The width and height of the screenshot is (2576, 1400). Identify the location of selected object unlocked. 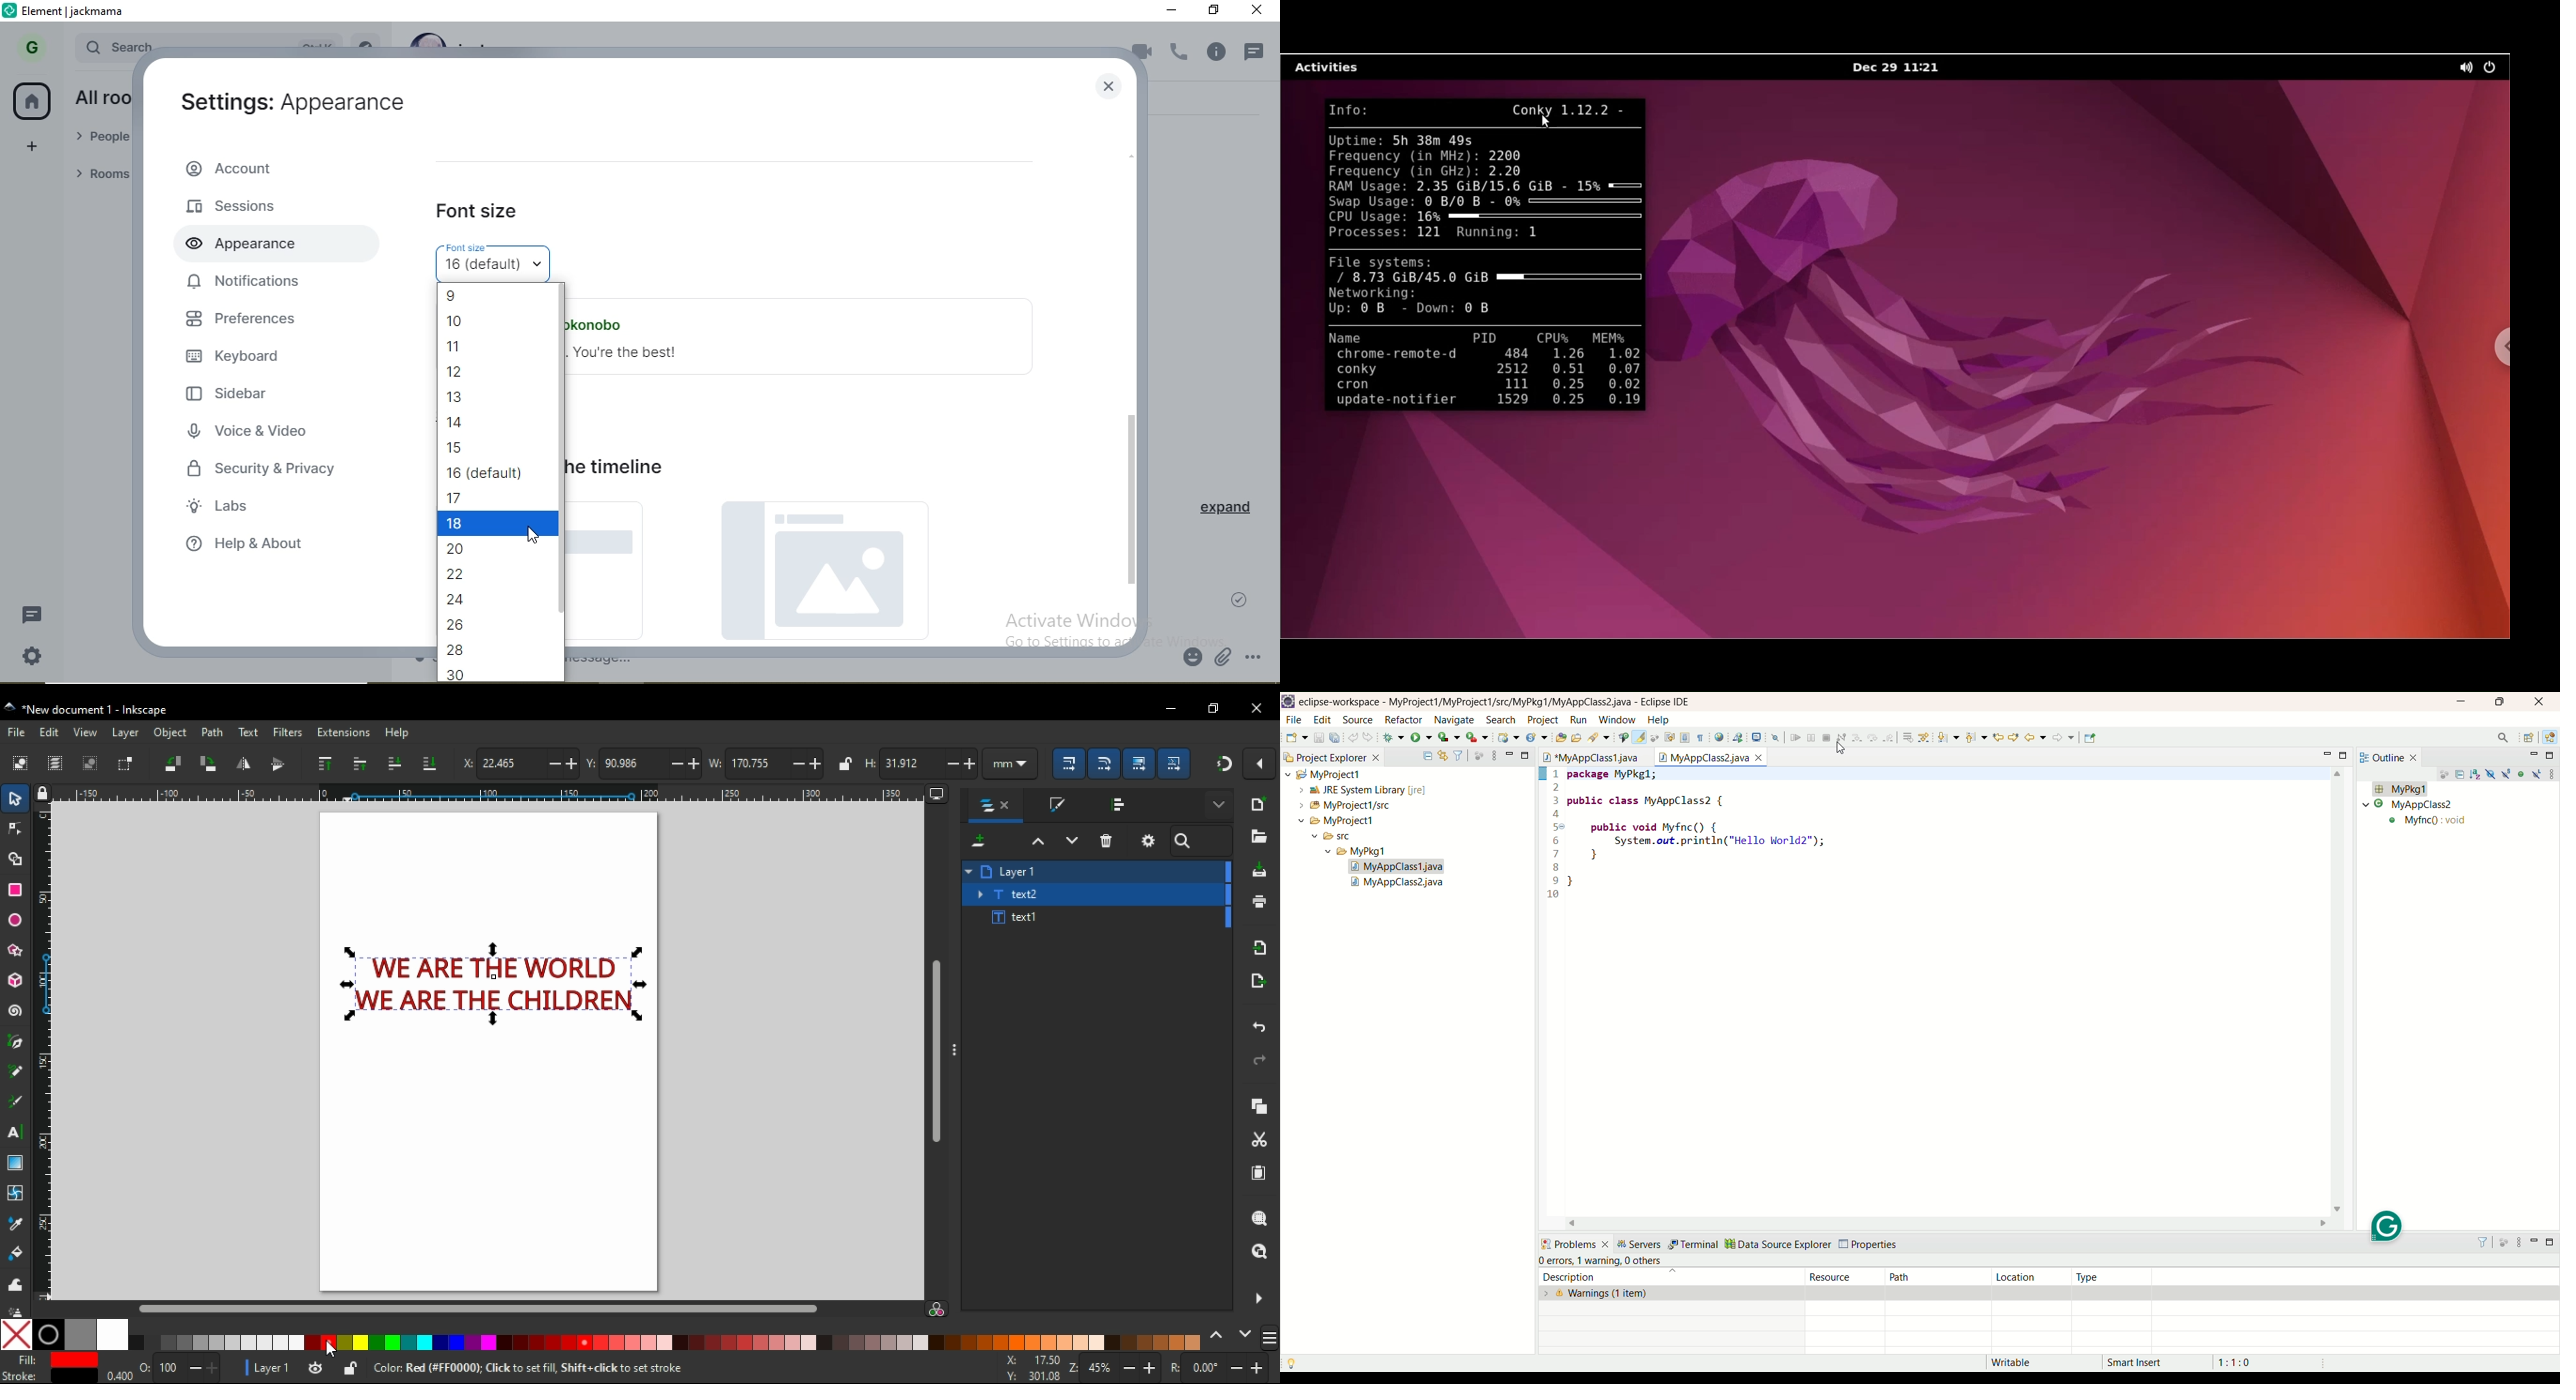
(349, 1370).